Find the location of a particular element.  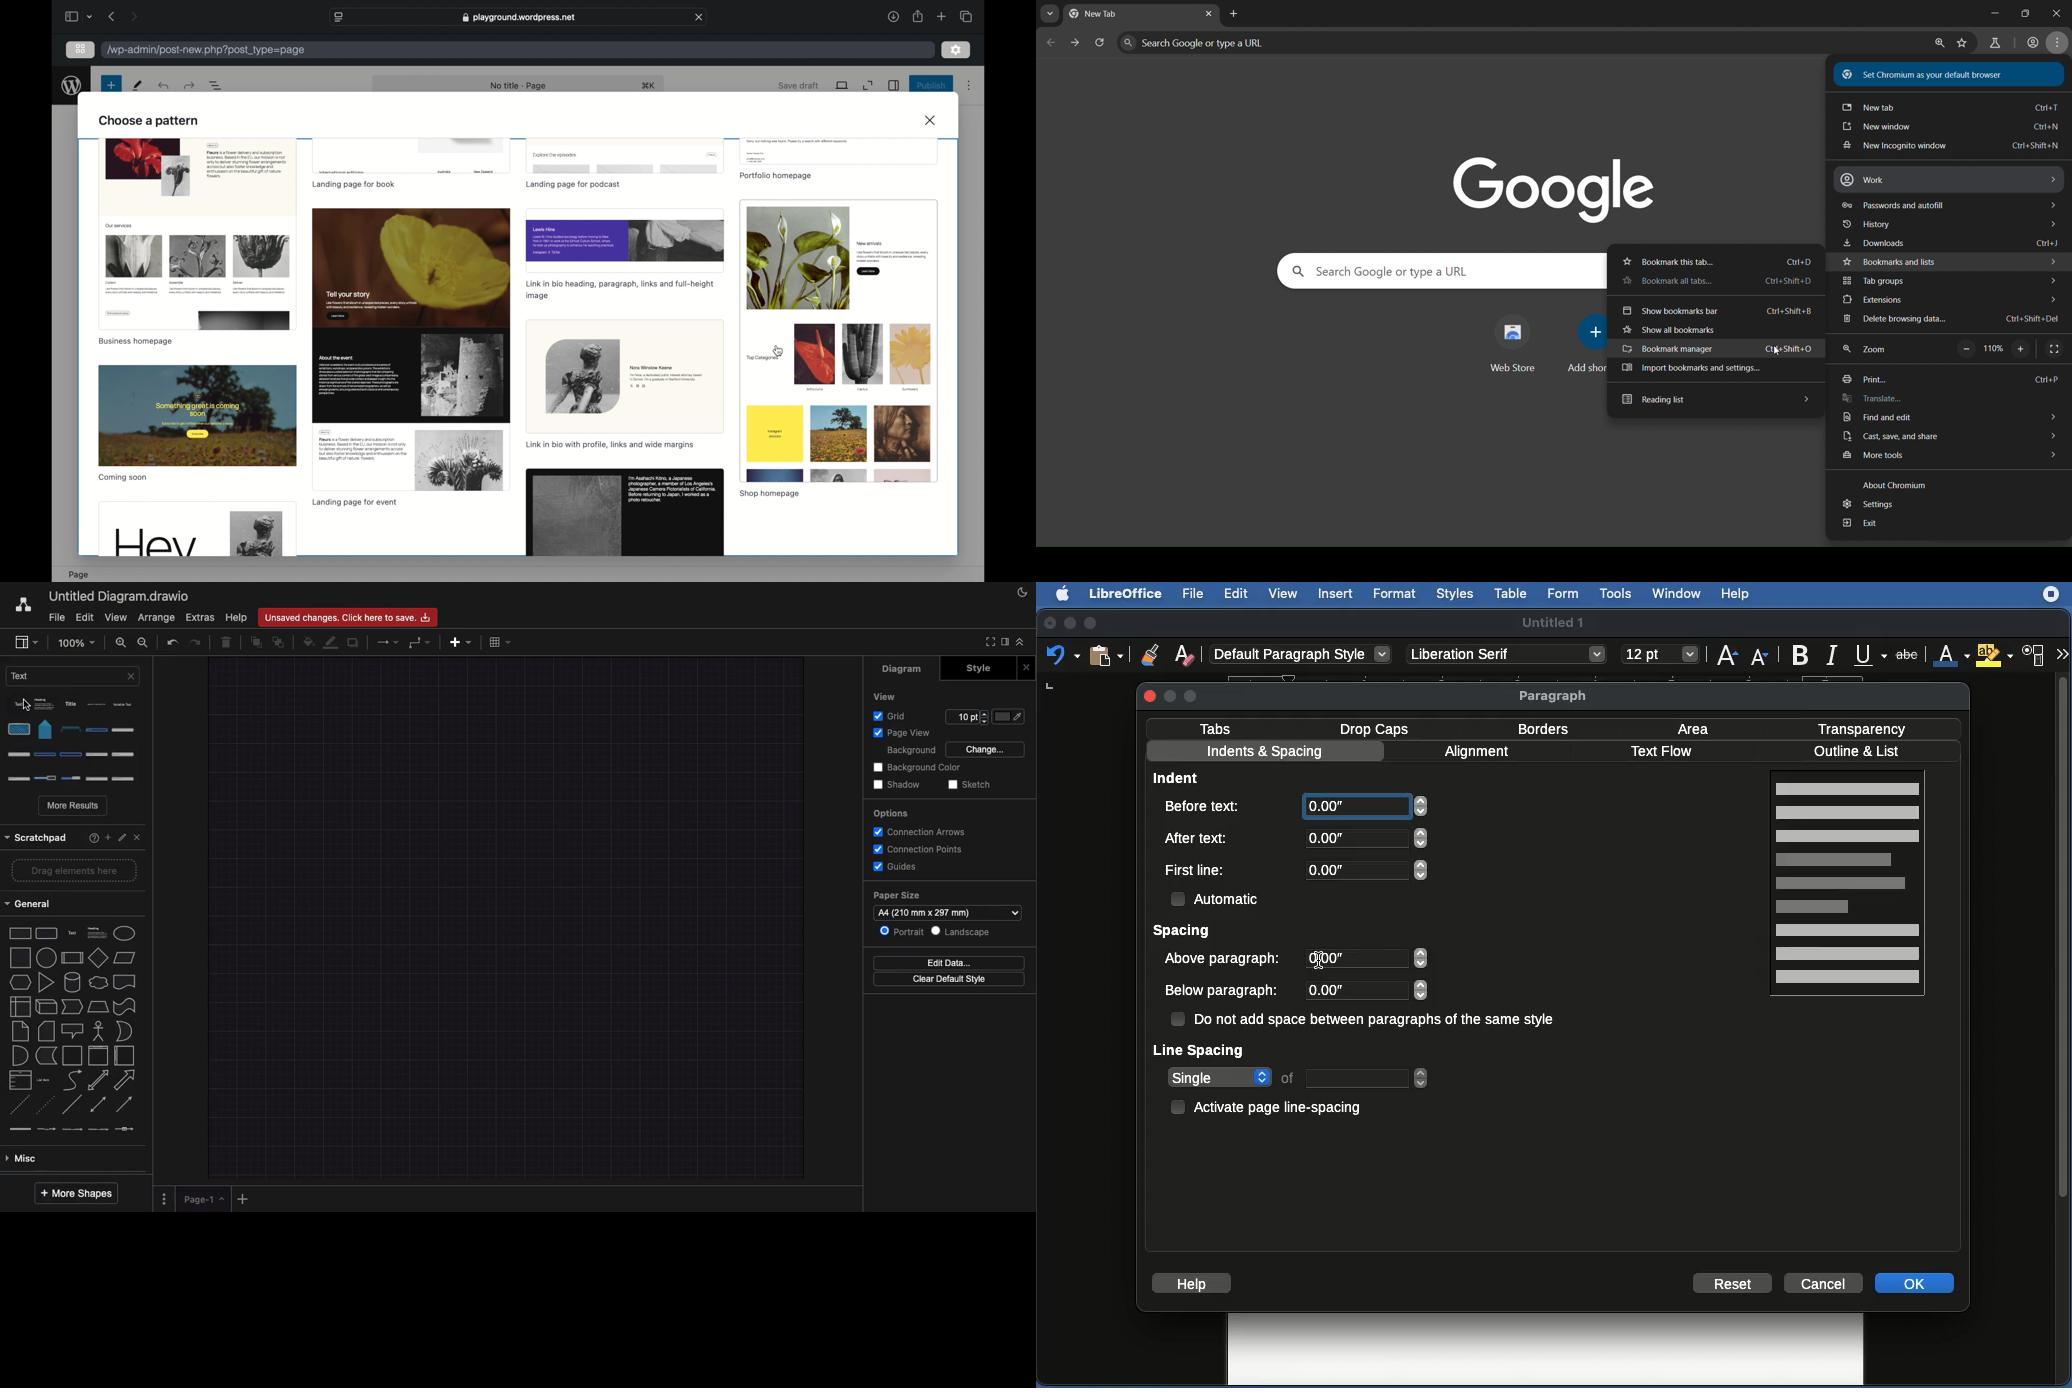

expand is located at coordinates (868, 85).